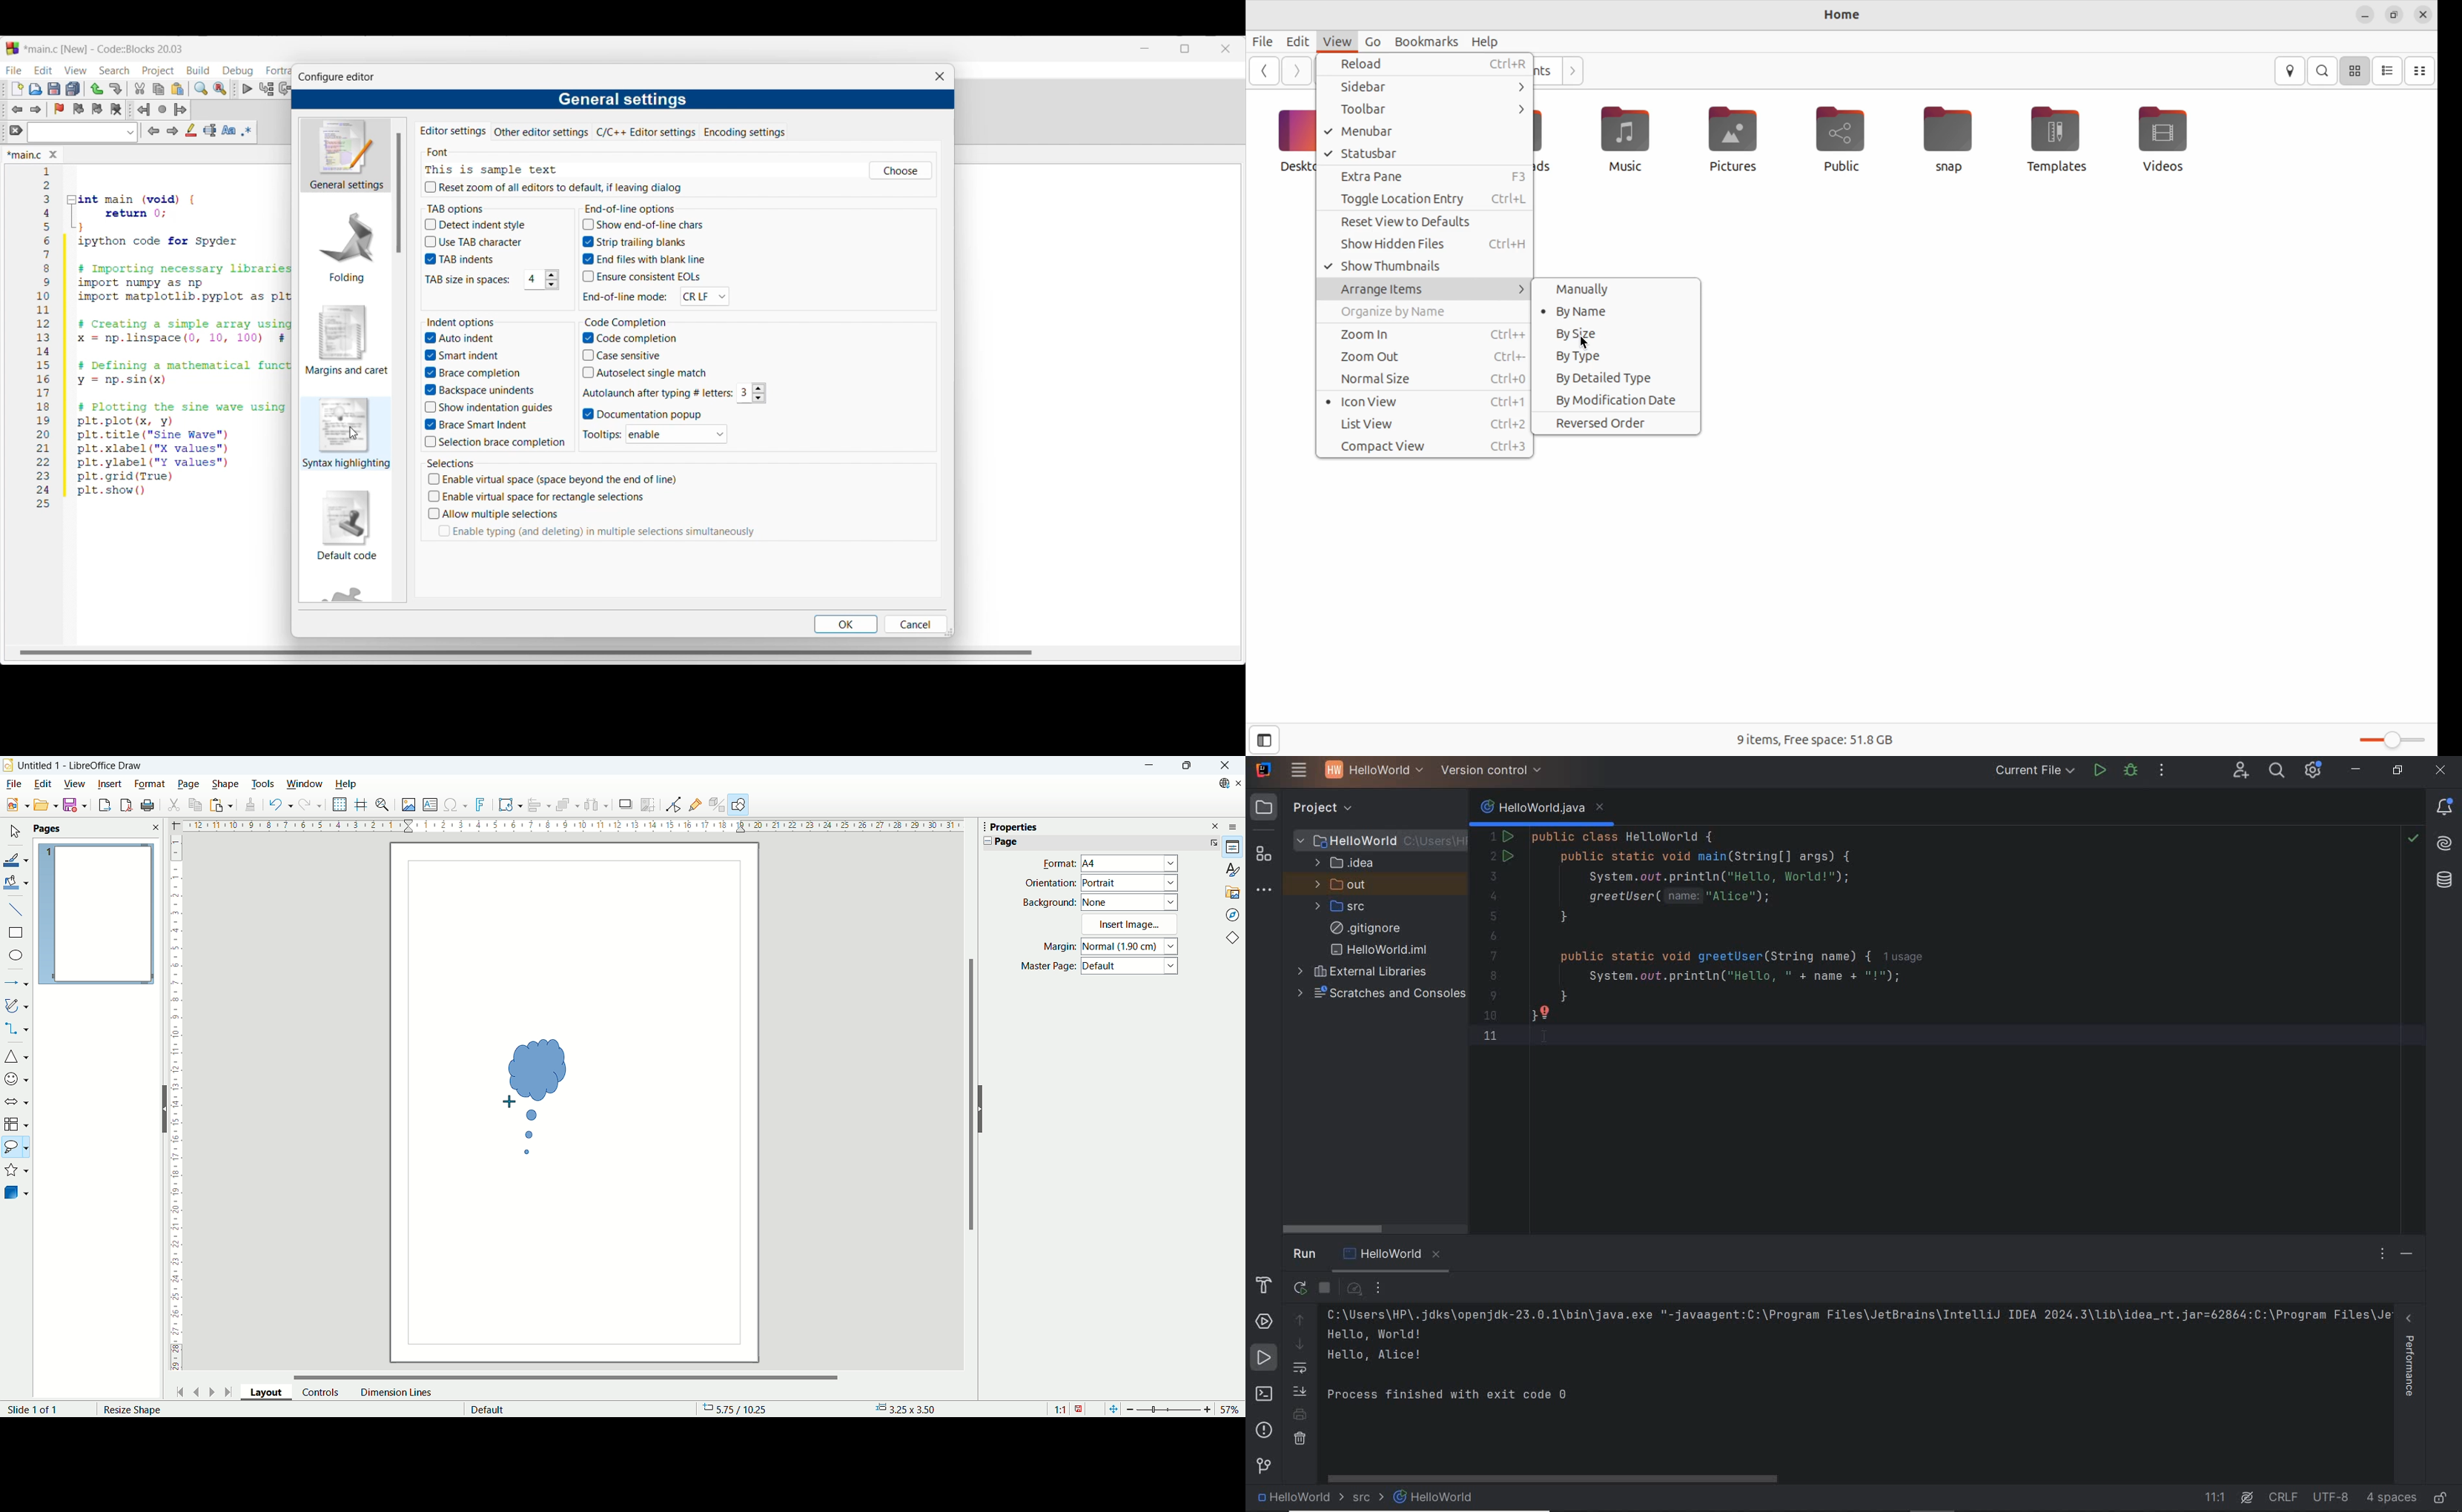 The height and width of the screenshot is (1512, 2464). I want to click on edit, so click(42, 785).